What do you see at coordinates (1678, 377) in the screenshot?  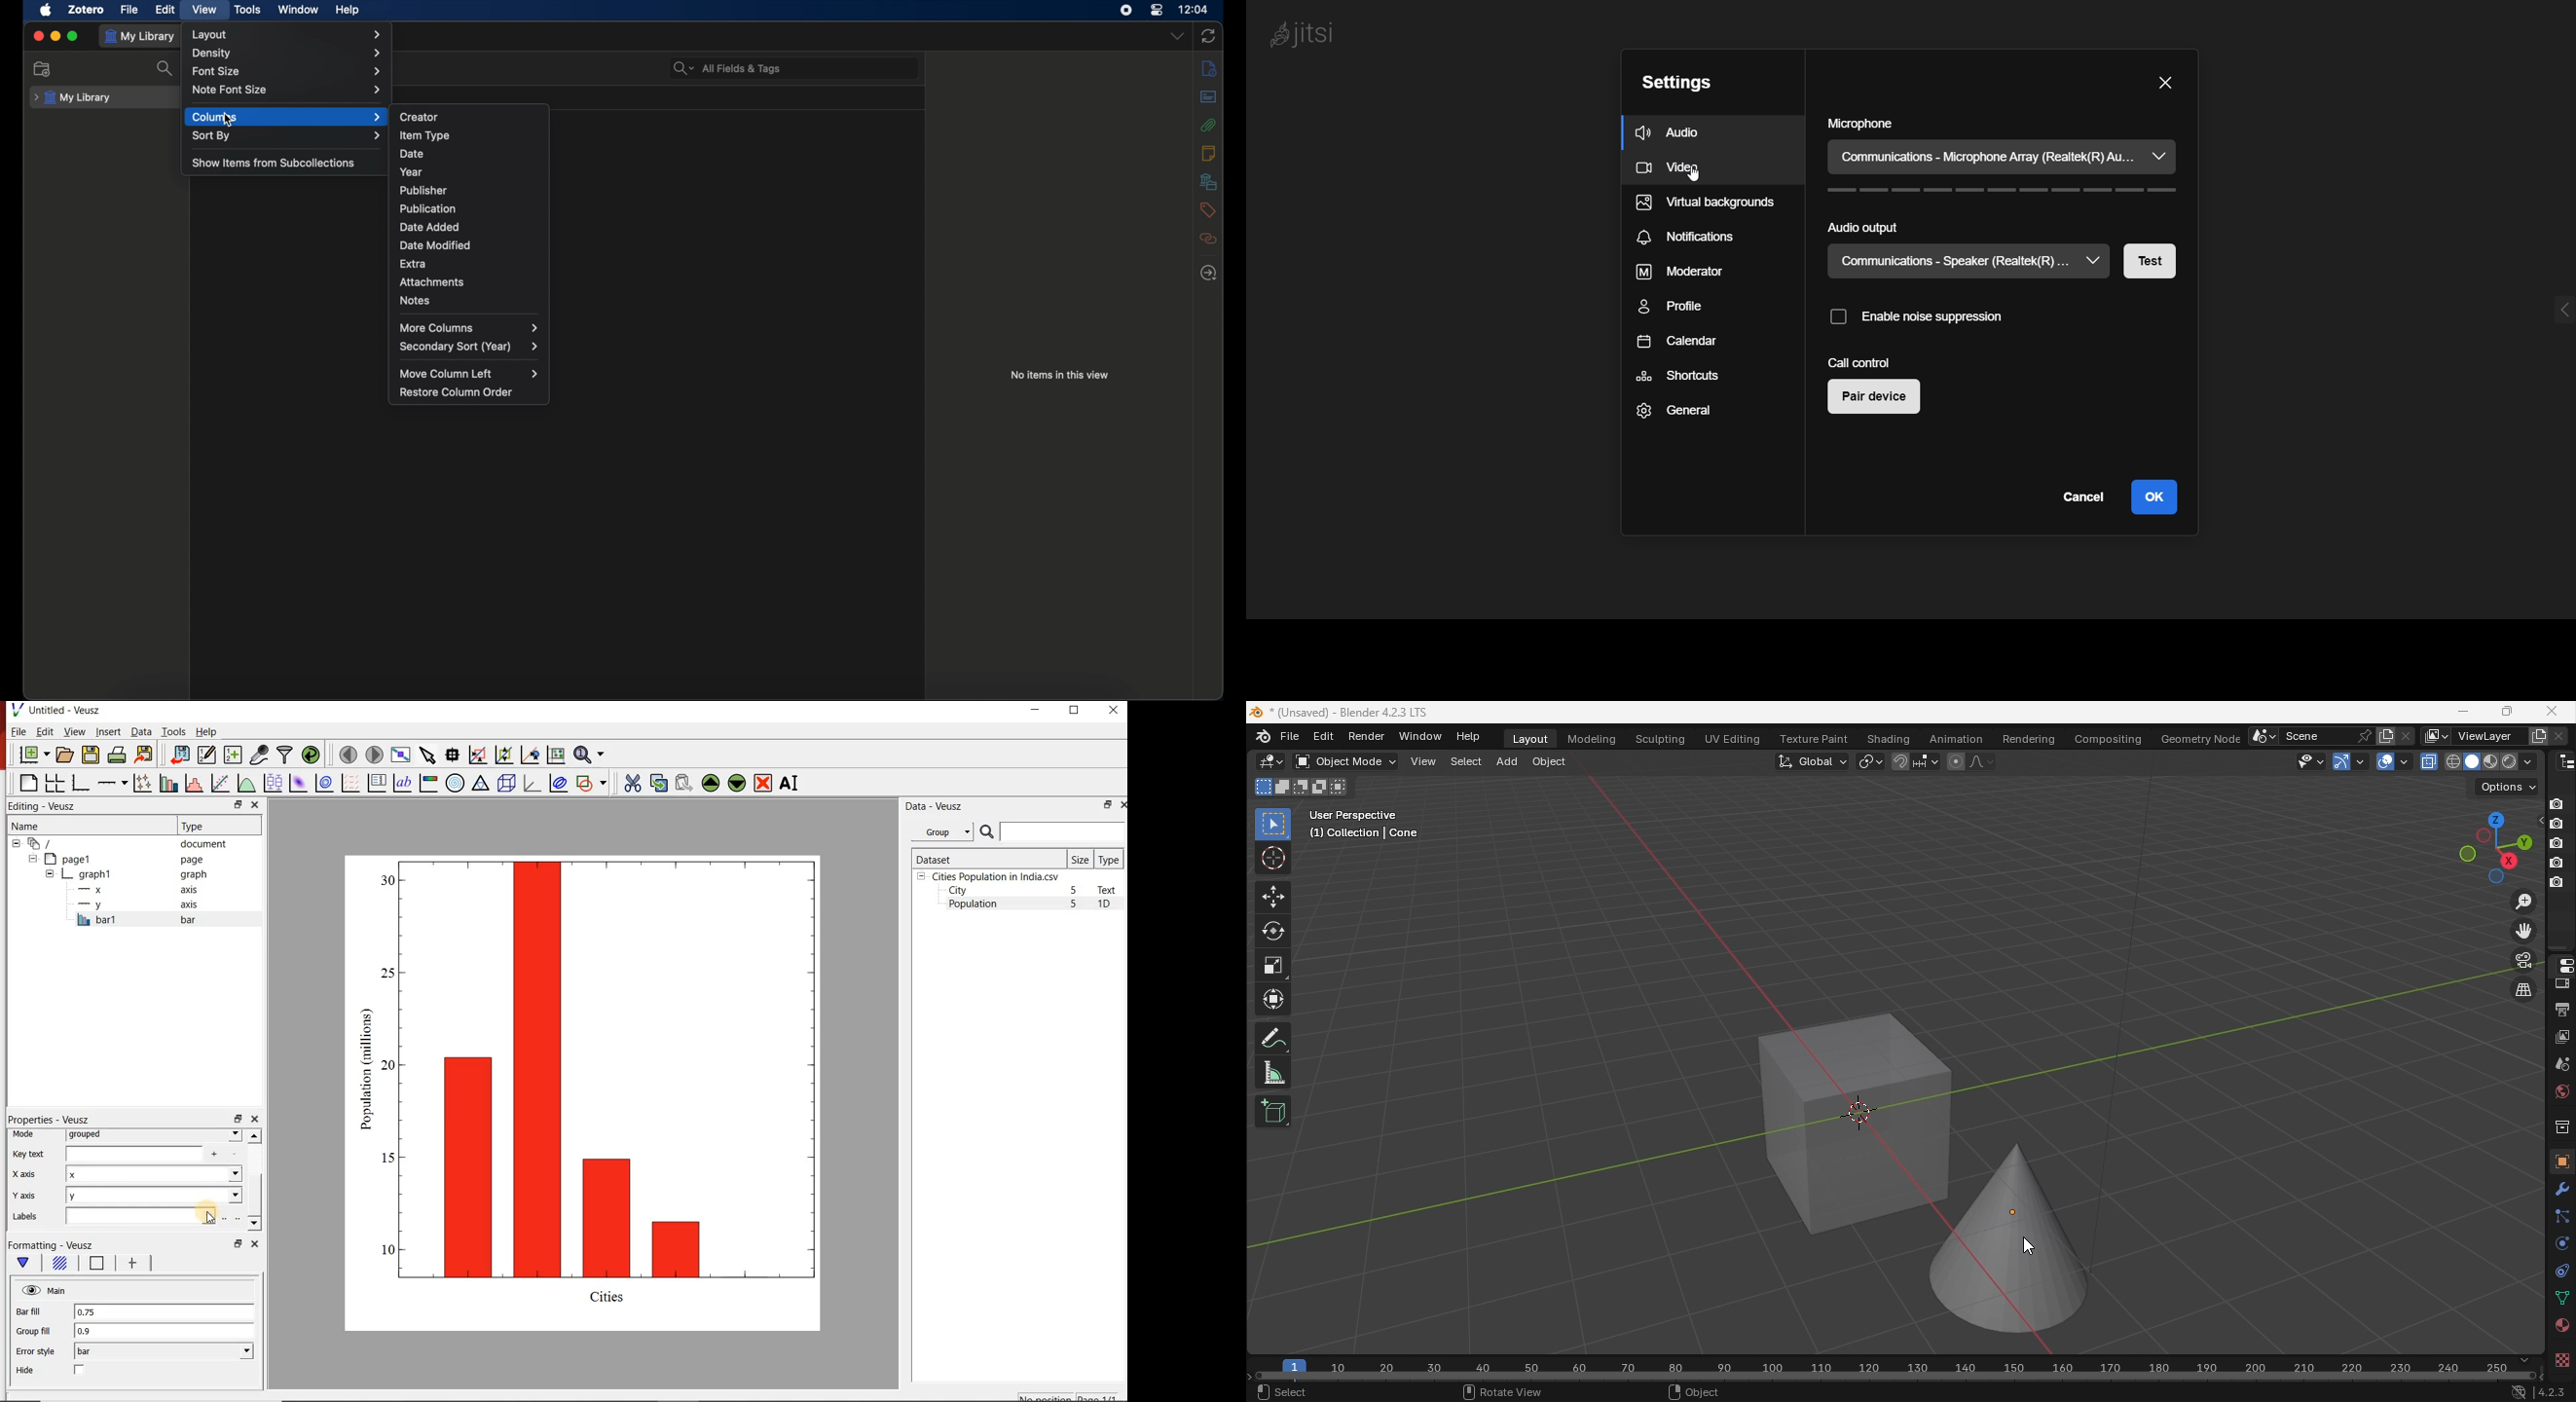 I see `shortcuts` at bounding box center [1678, 377].